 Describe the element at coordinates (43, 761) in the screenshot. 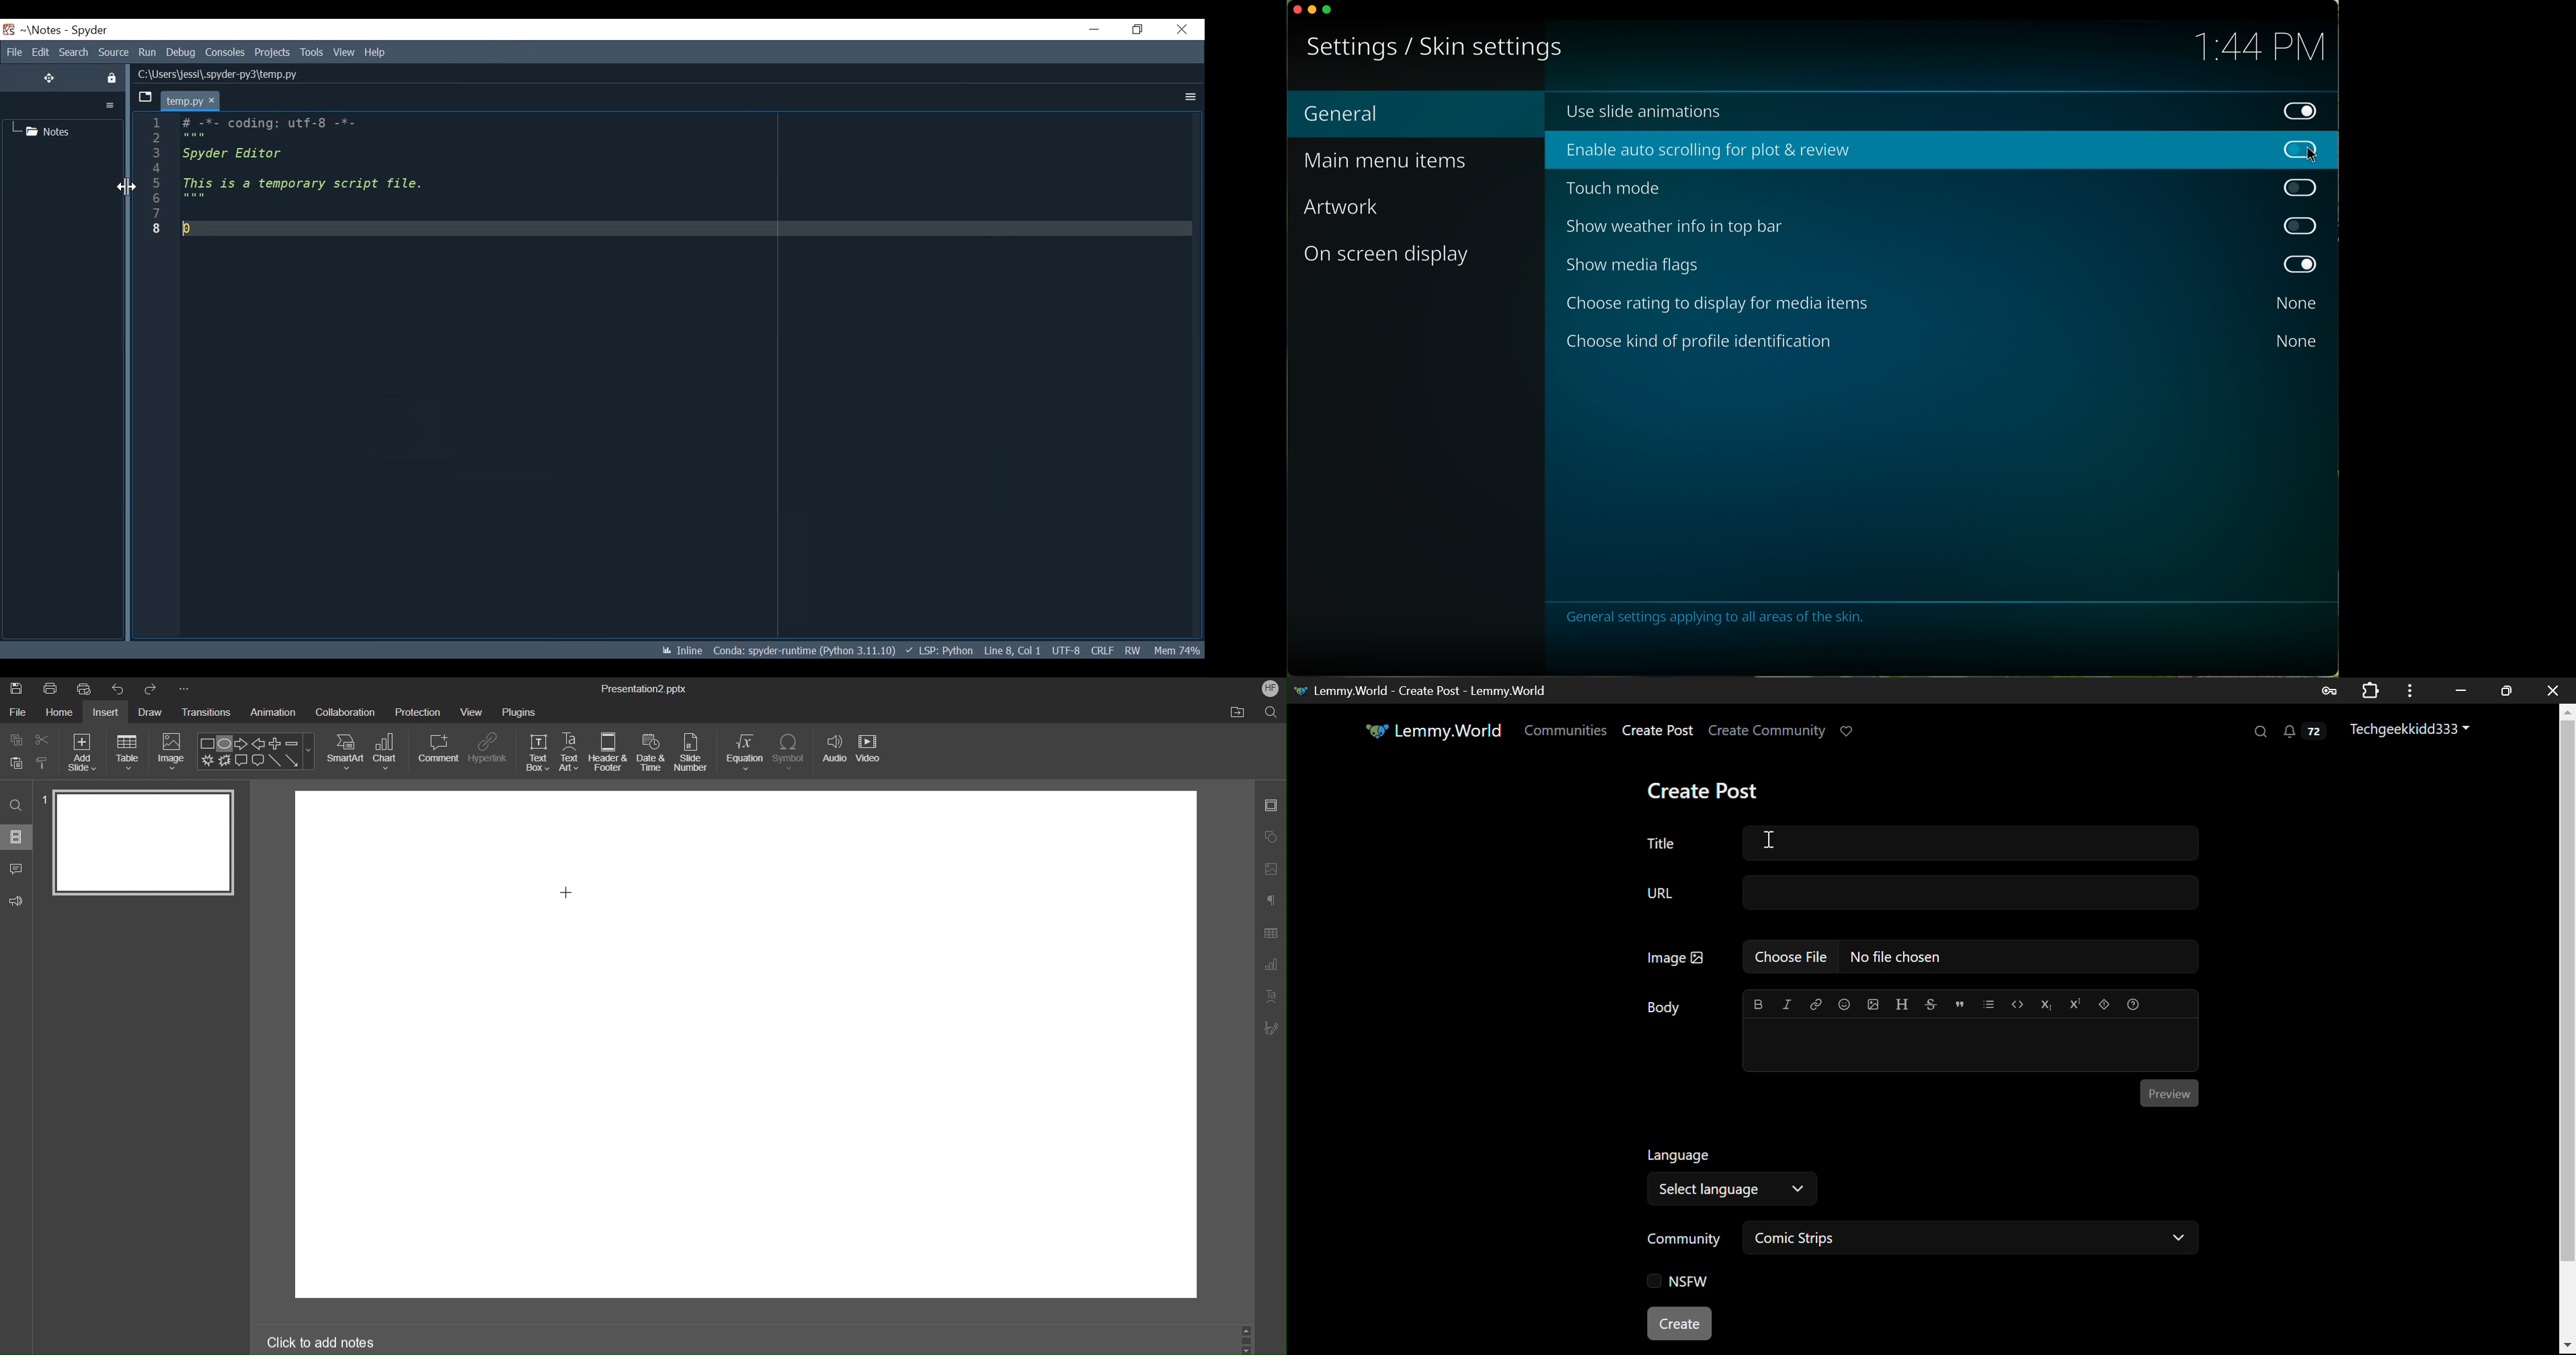

I see `Copy Style` at that location.